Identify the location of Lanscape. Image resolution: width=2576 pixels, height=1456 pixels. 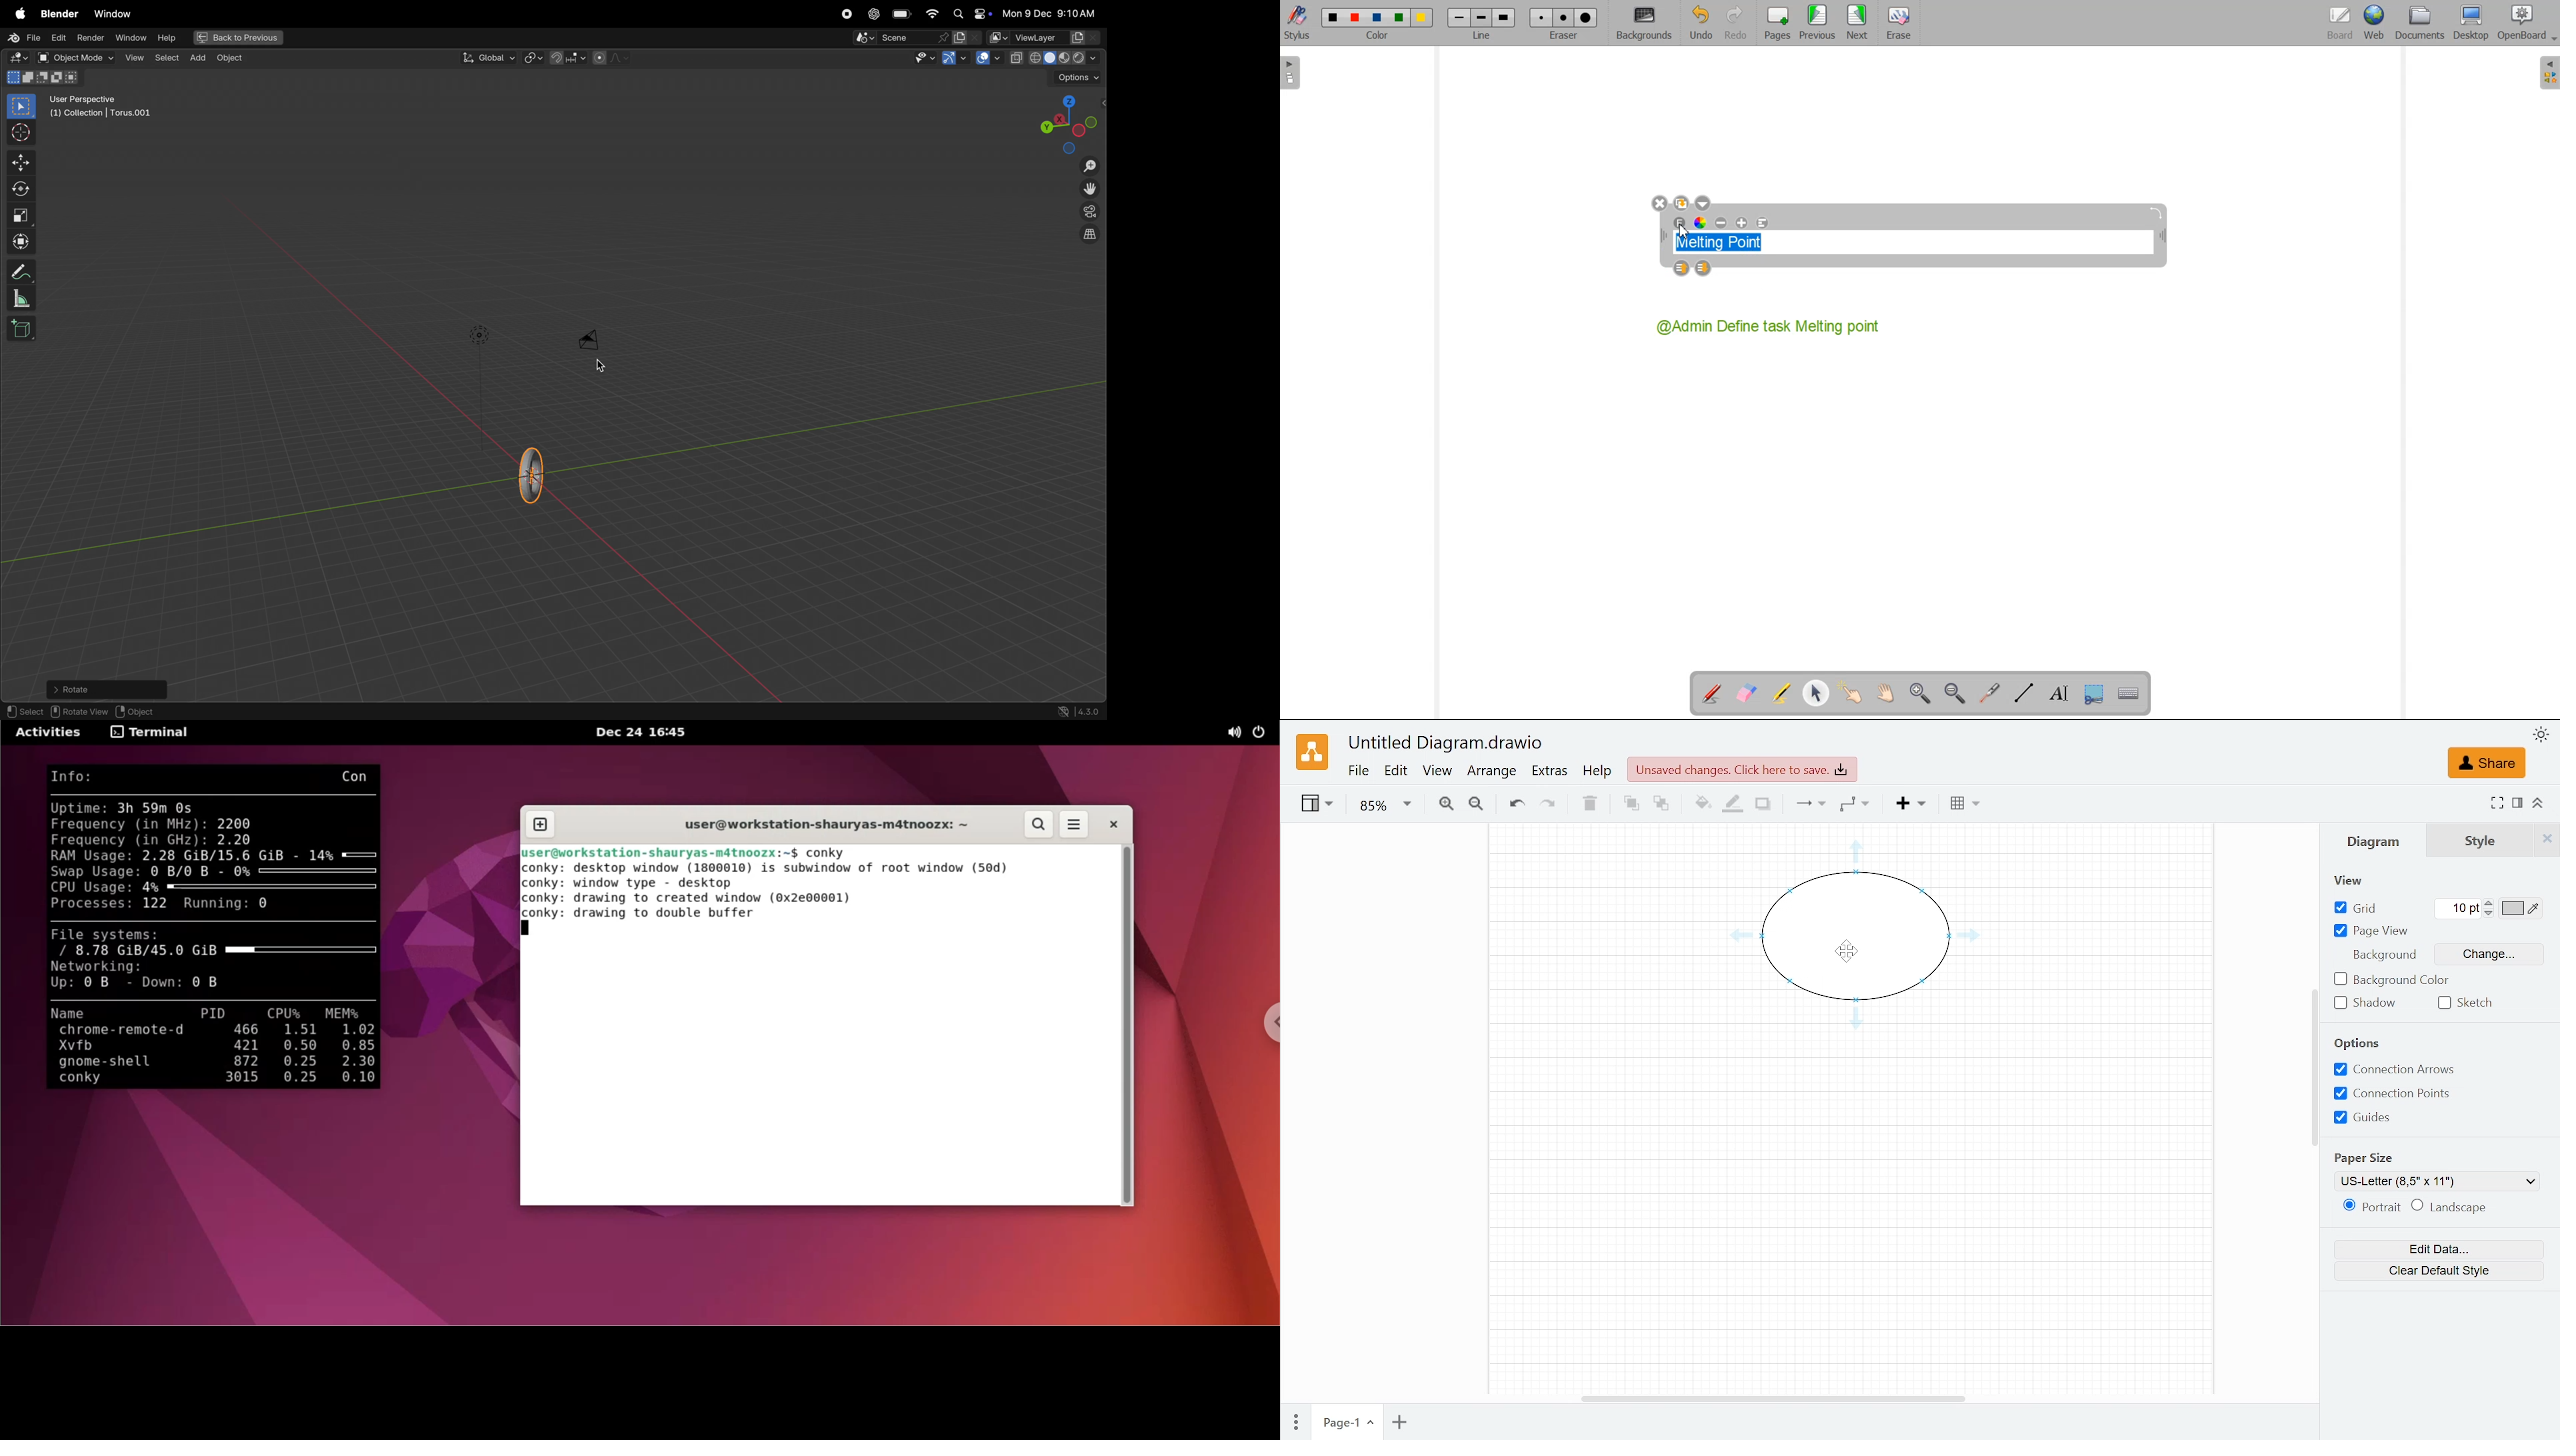
(2453, 1207).